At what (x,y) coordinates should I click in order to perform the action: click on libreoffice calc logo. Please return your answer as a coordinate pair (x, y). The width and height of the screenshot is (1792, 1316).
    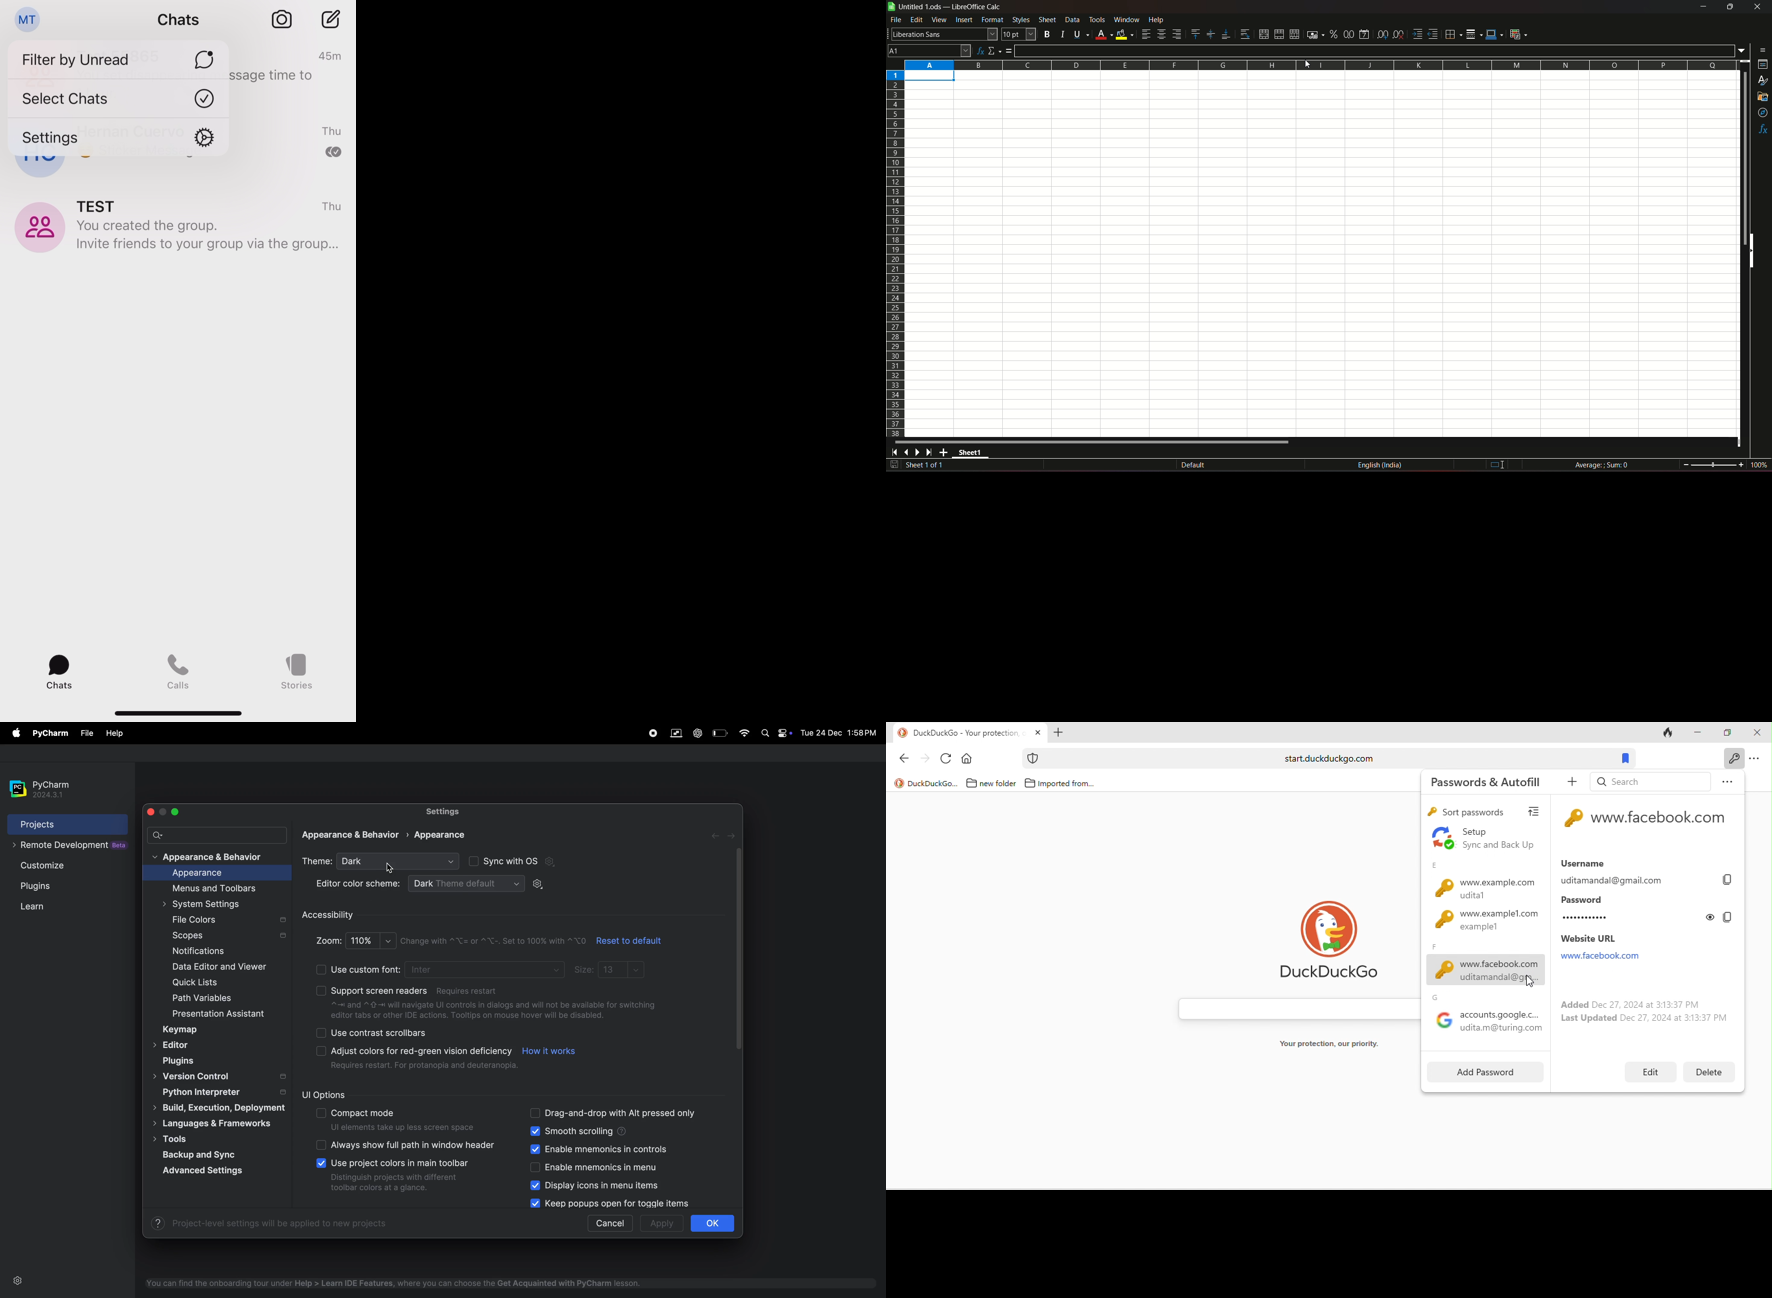
    Looking at the image, I should click on (892, 7).